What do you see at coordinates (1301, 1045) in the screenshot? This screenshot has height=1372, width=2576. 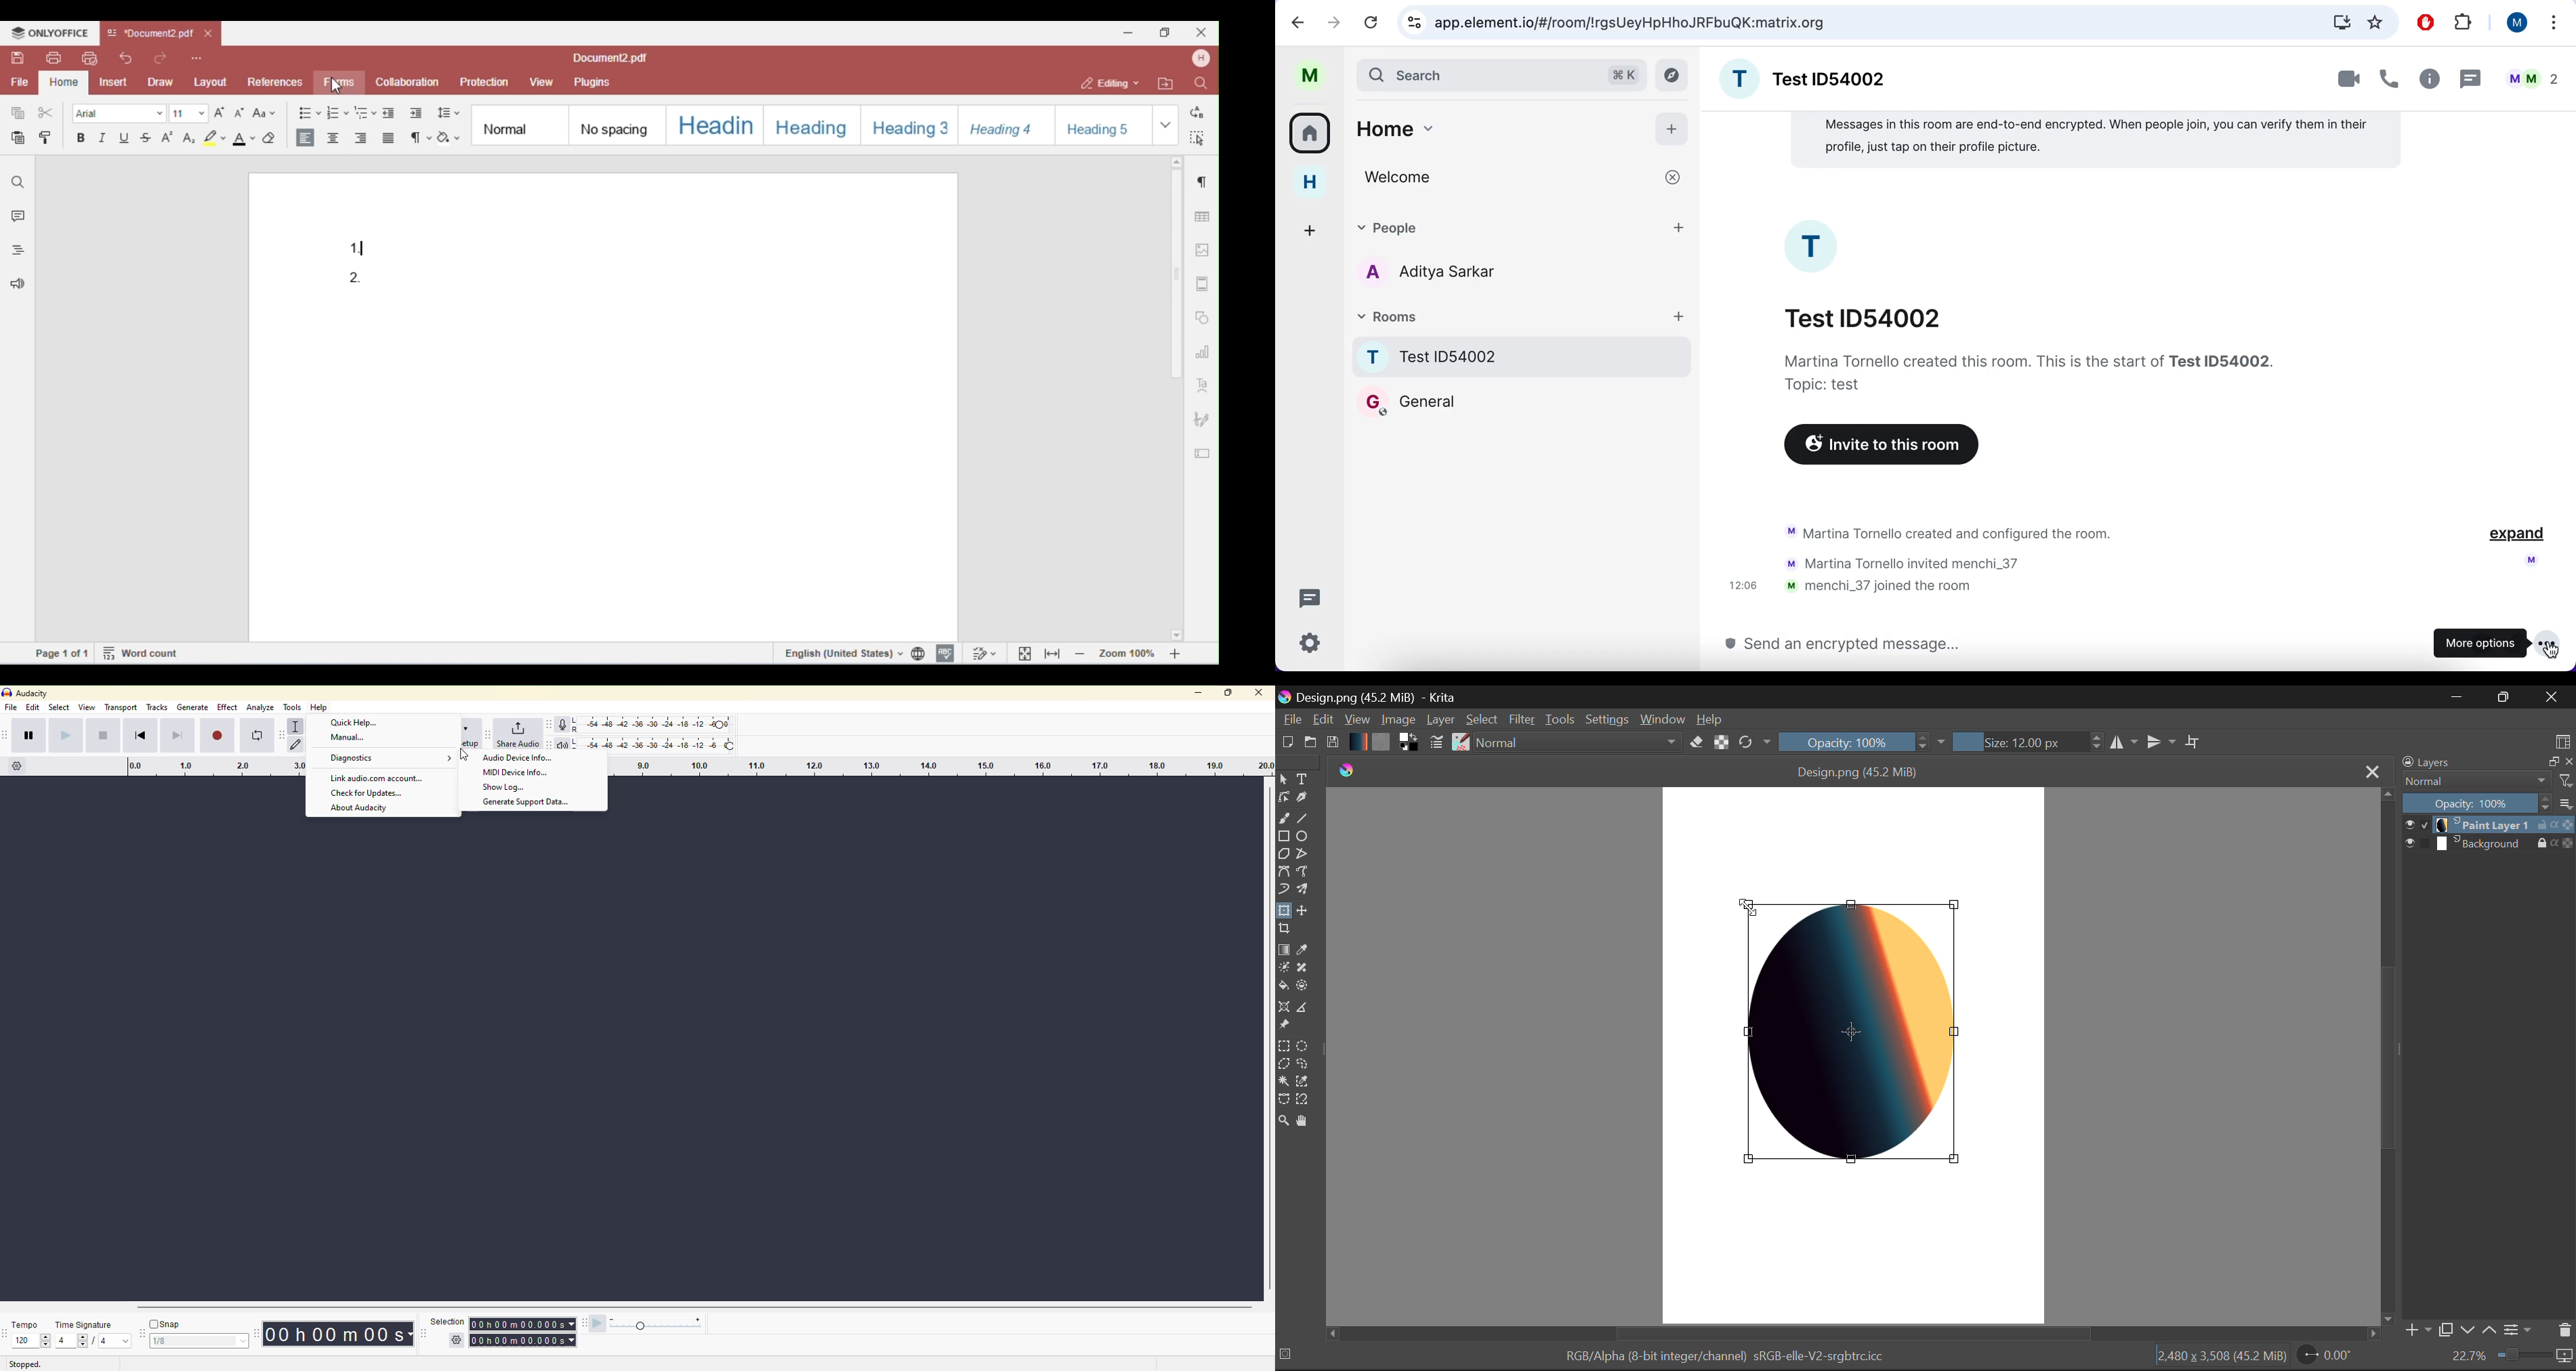 I see `Circular Selection` at bounding box center [1301, 1045].